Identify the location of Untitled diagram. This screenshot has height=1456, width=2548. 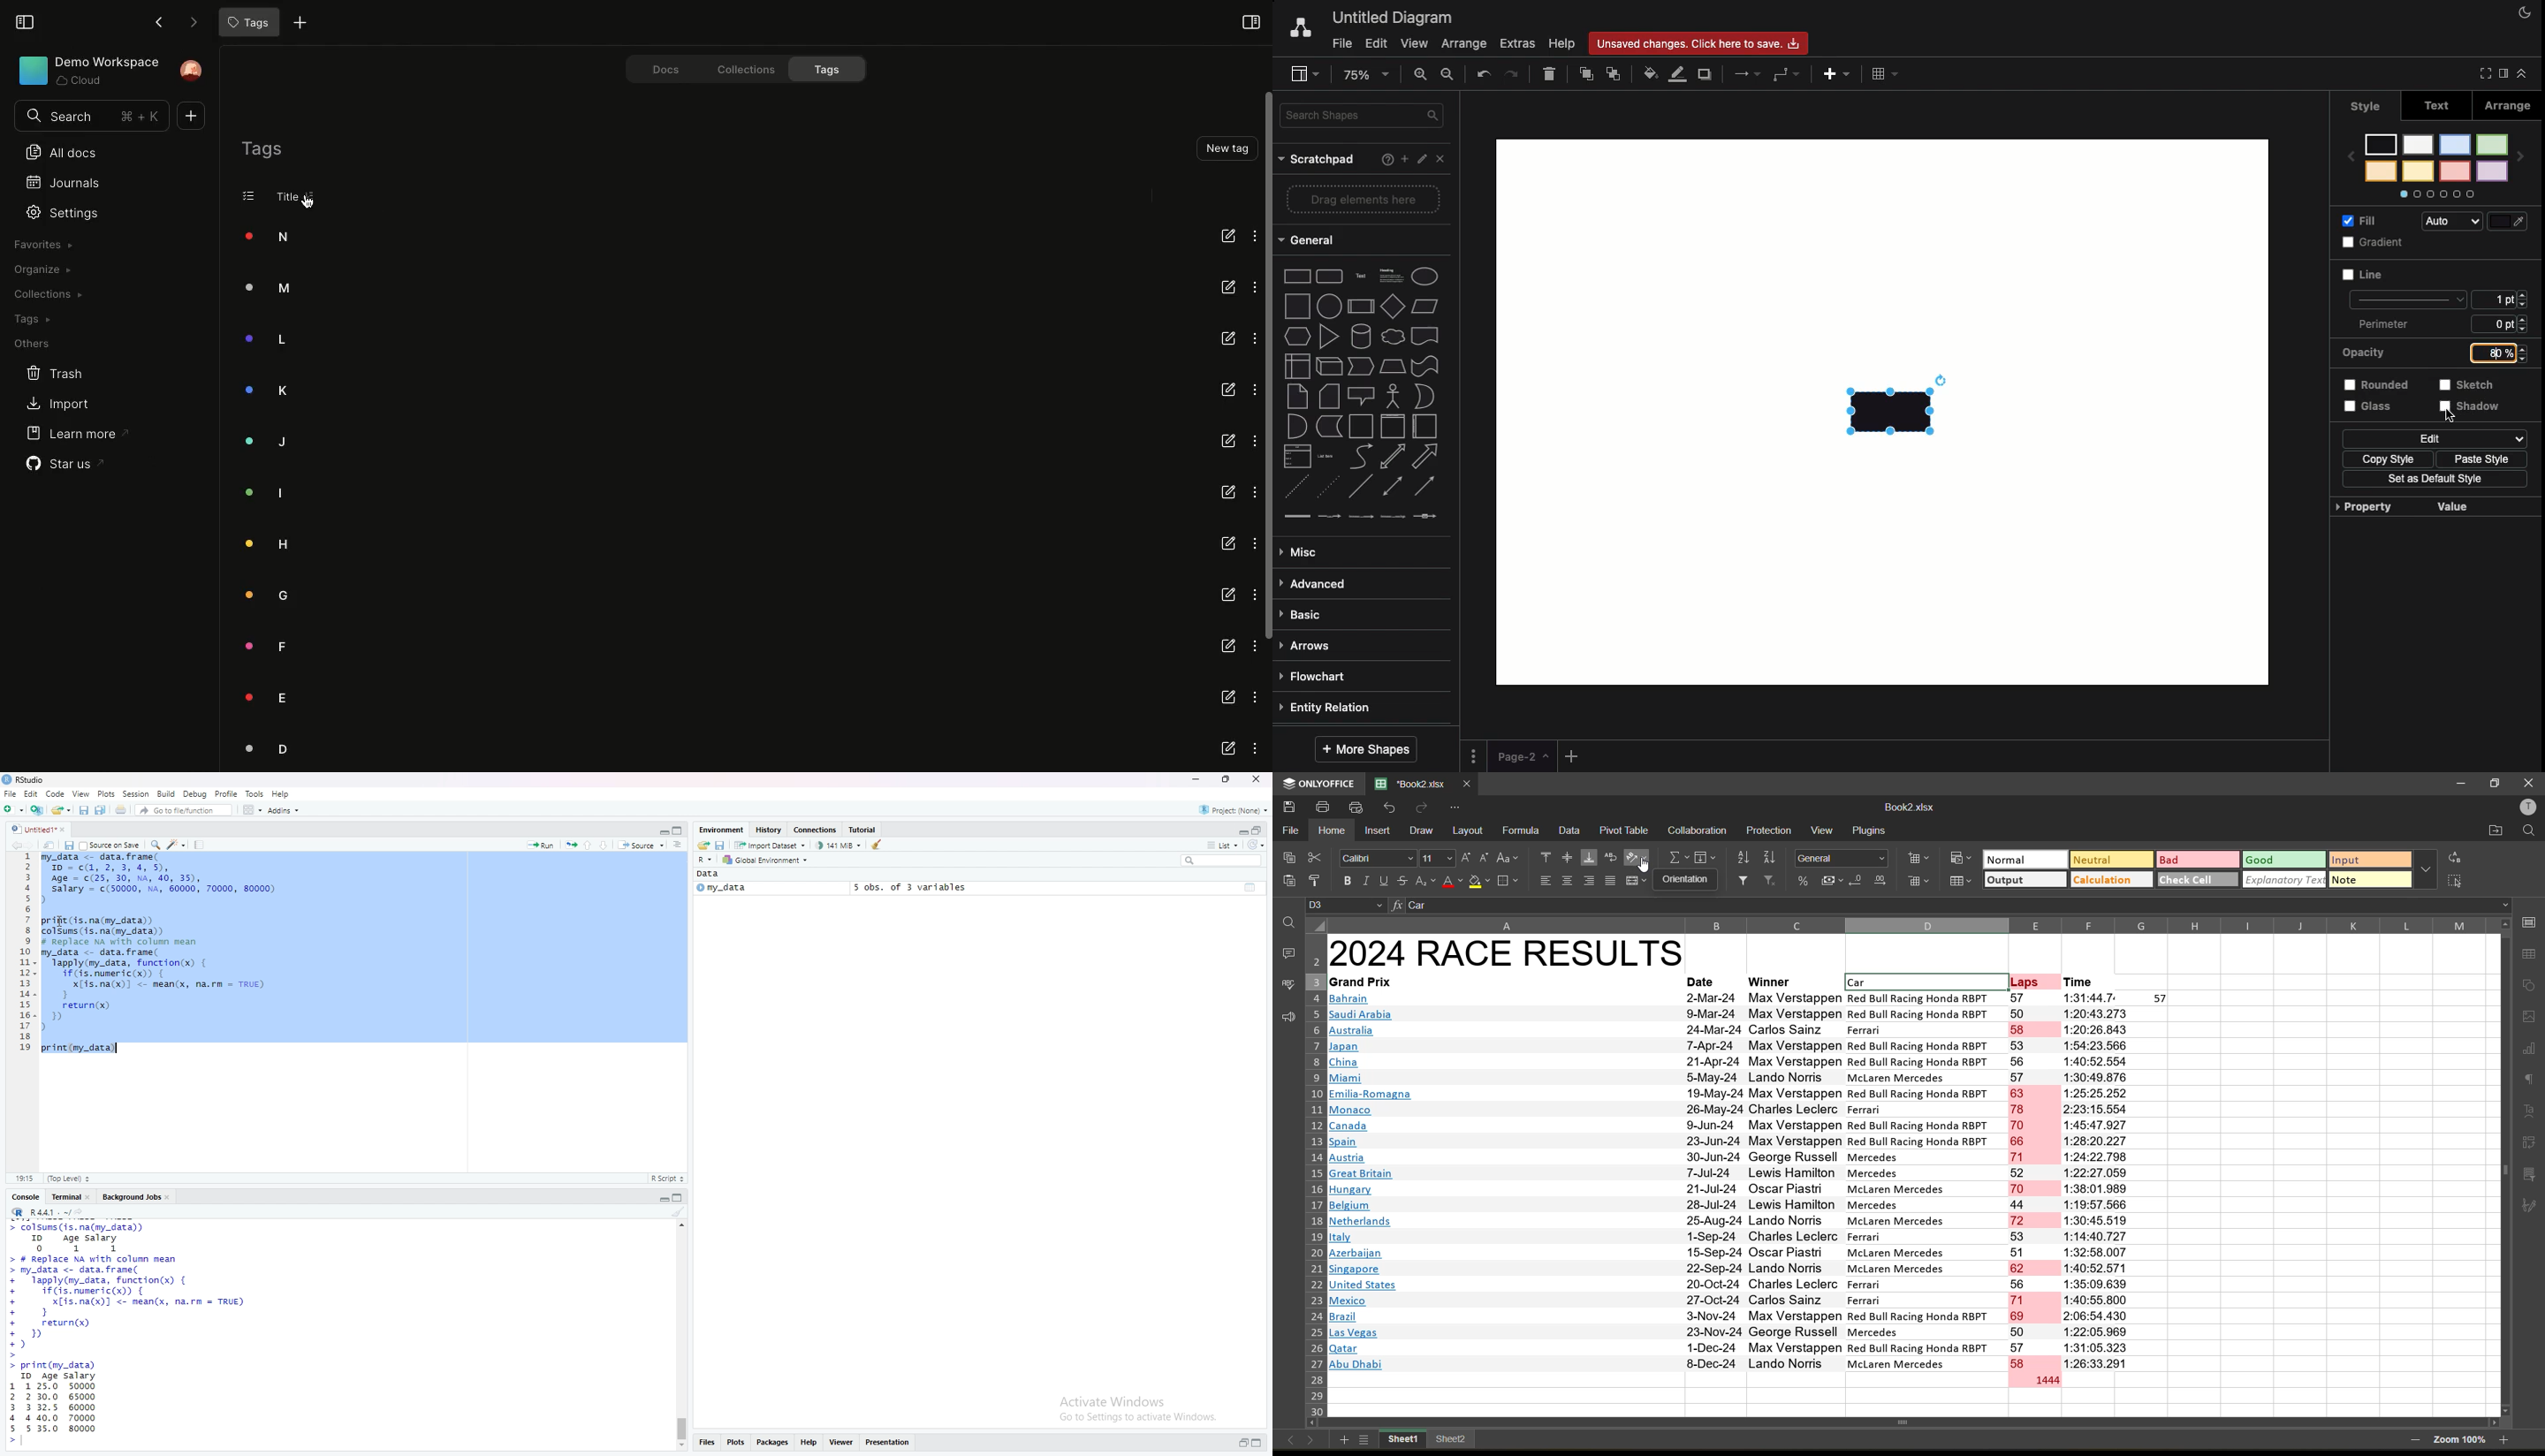
(1392, 19).